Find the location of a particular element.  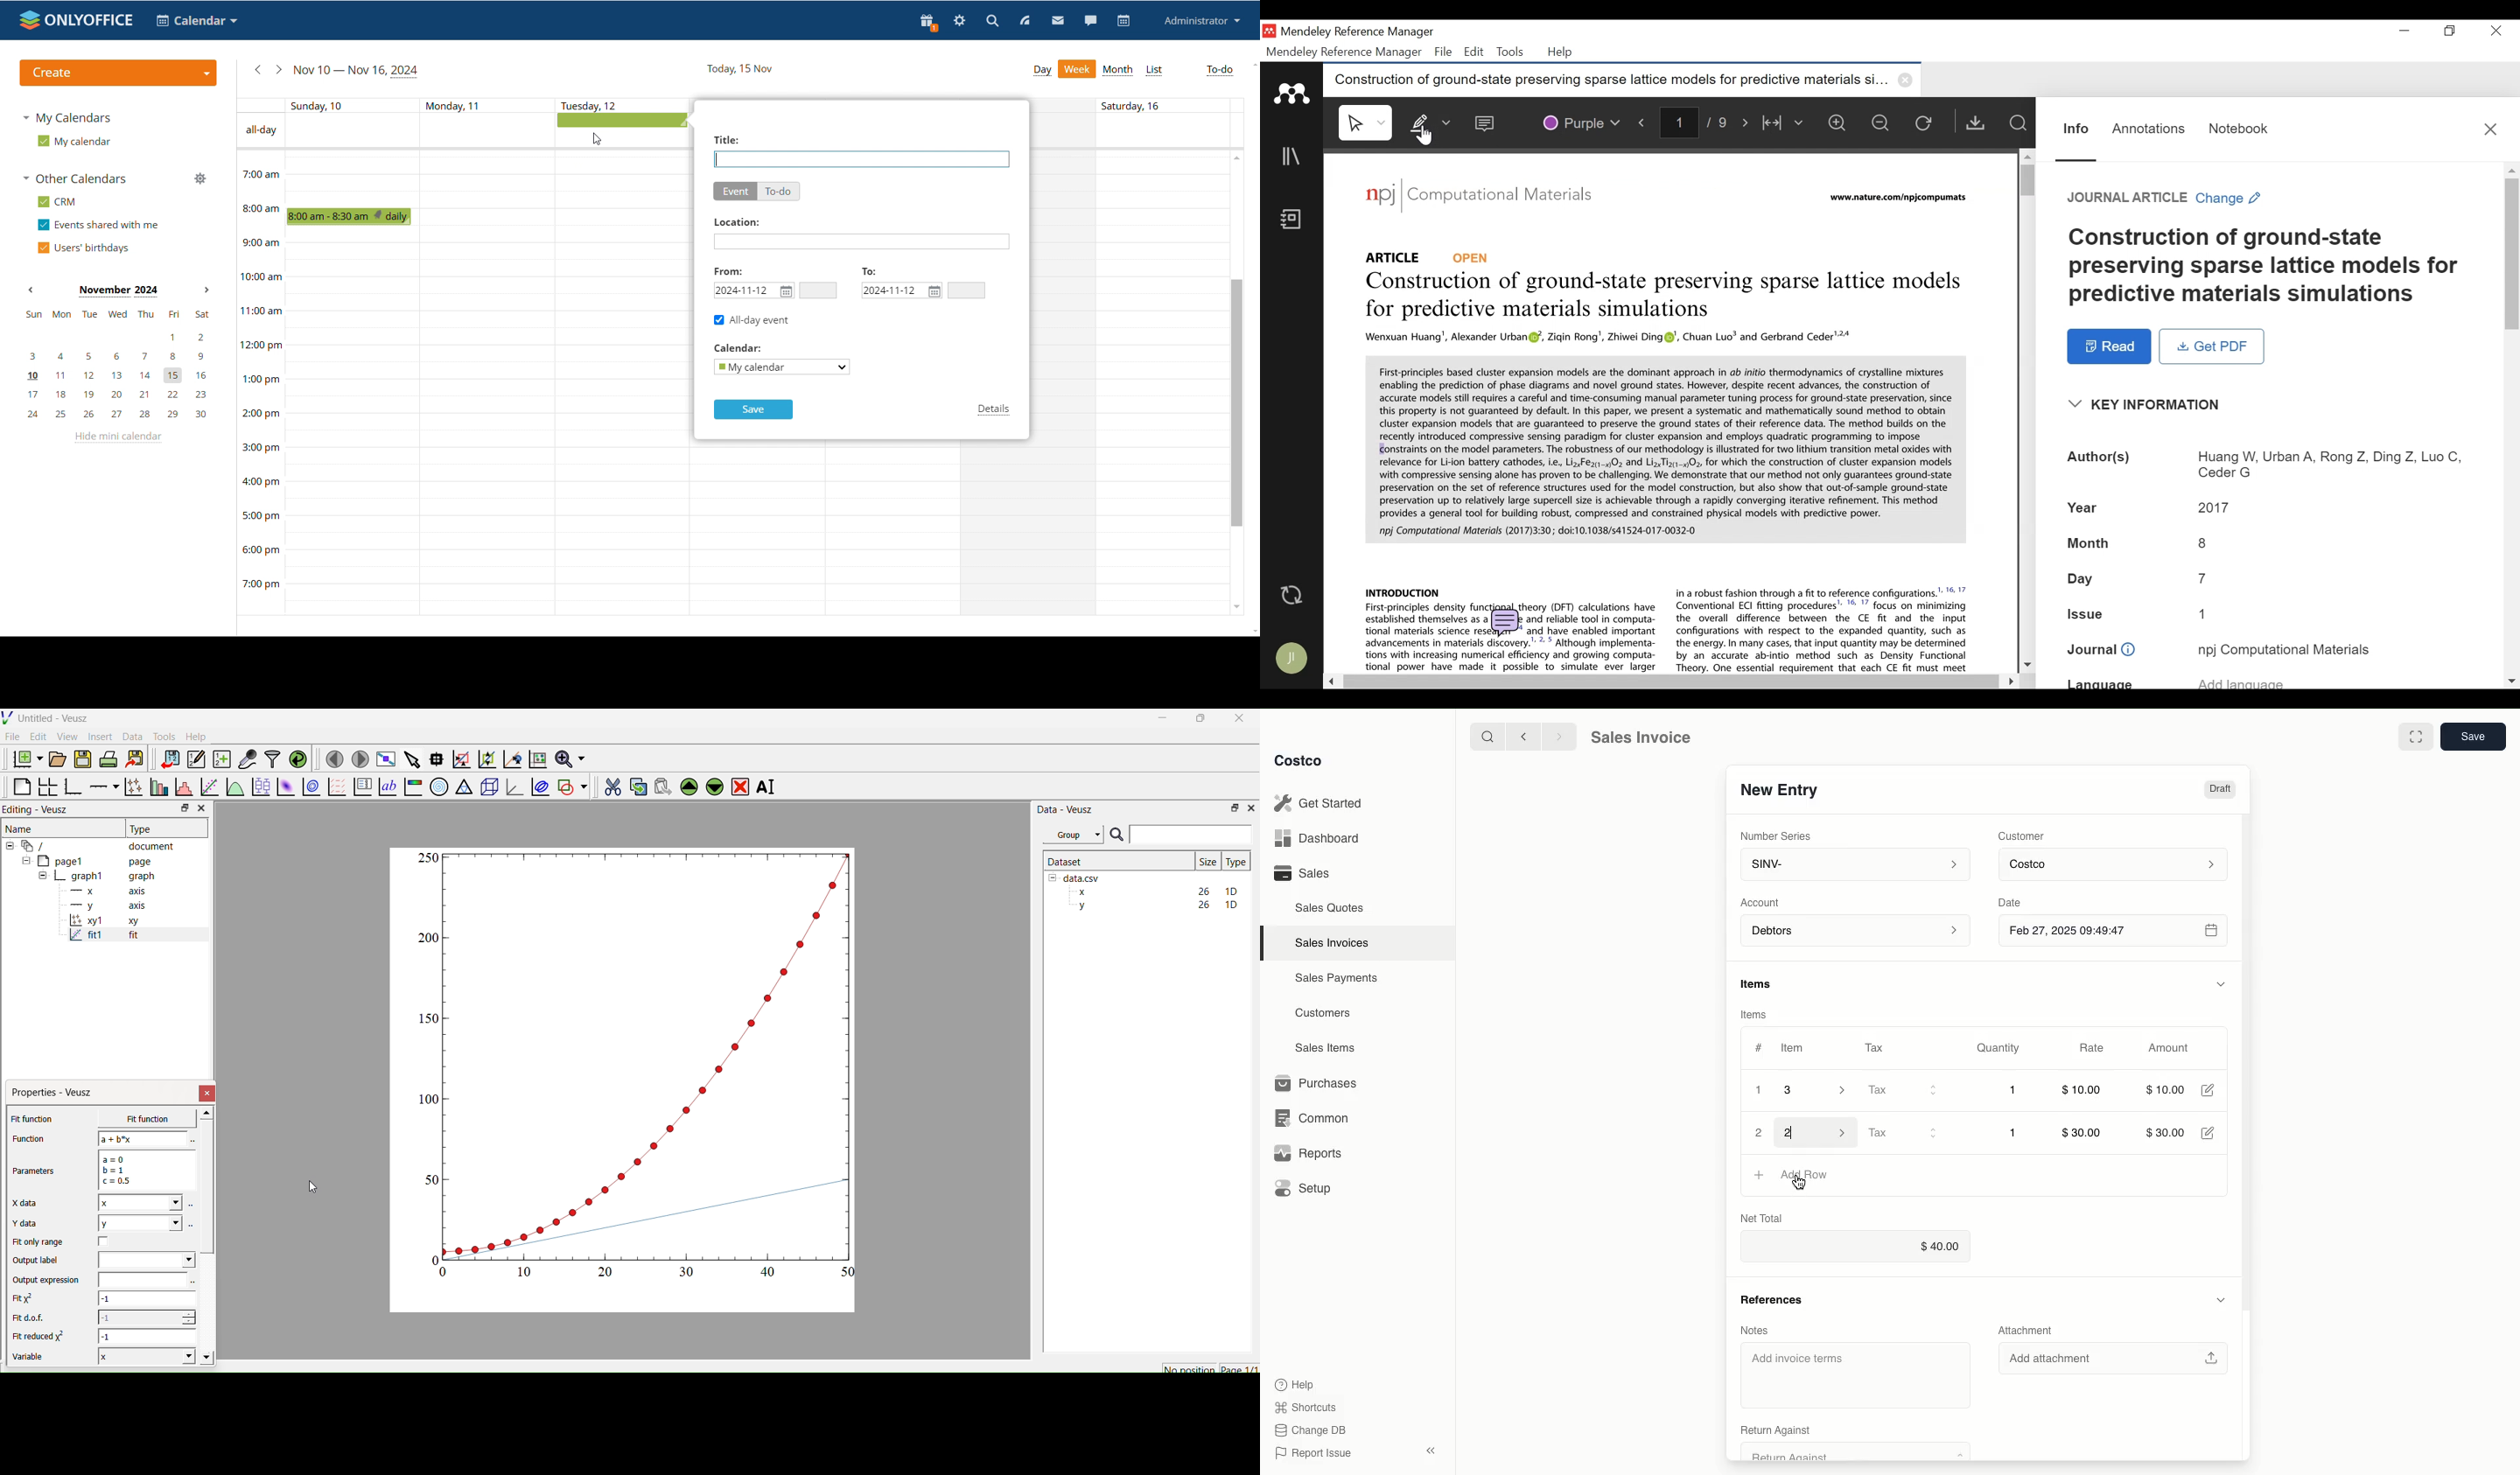

Common is located at coordinates (1308, 1116).